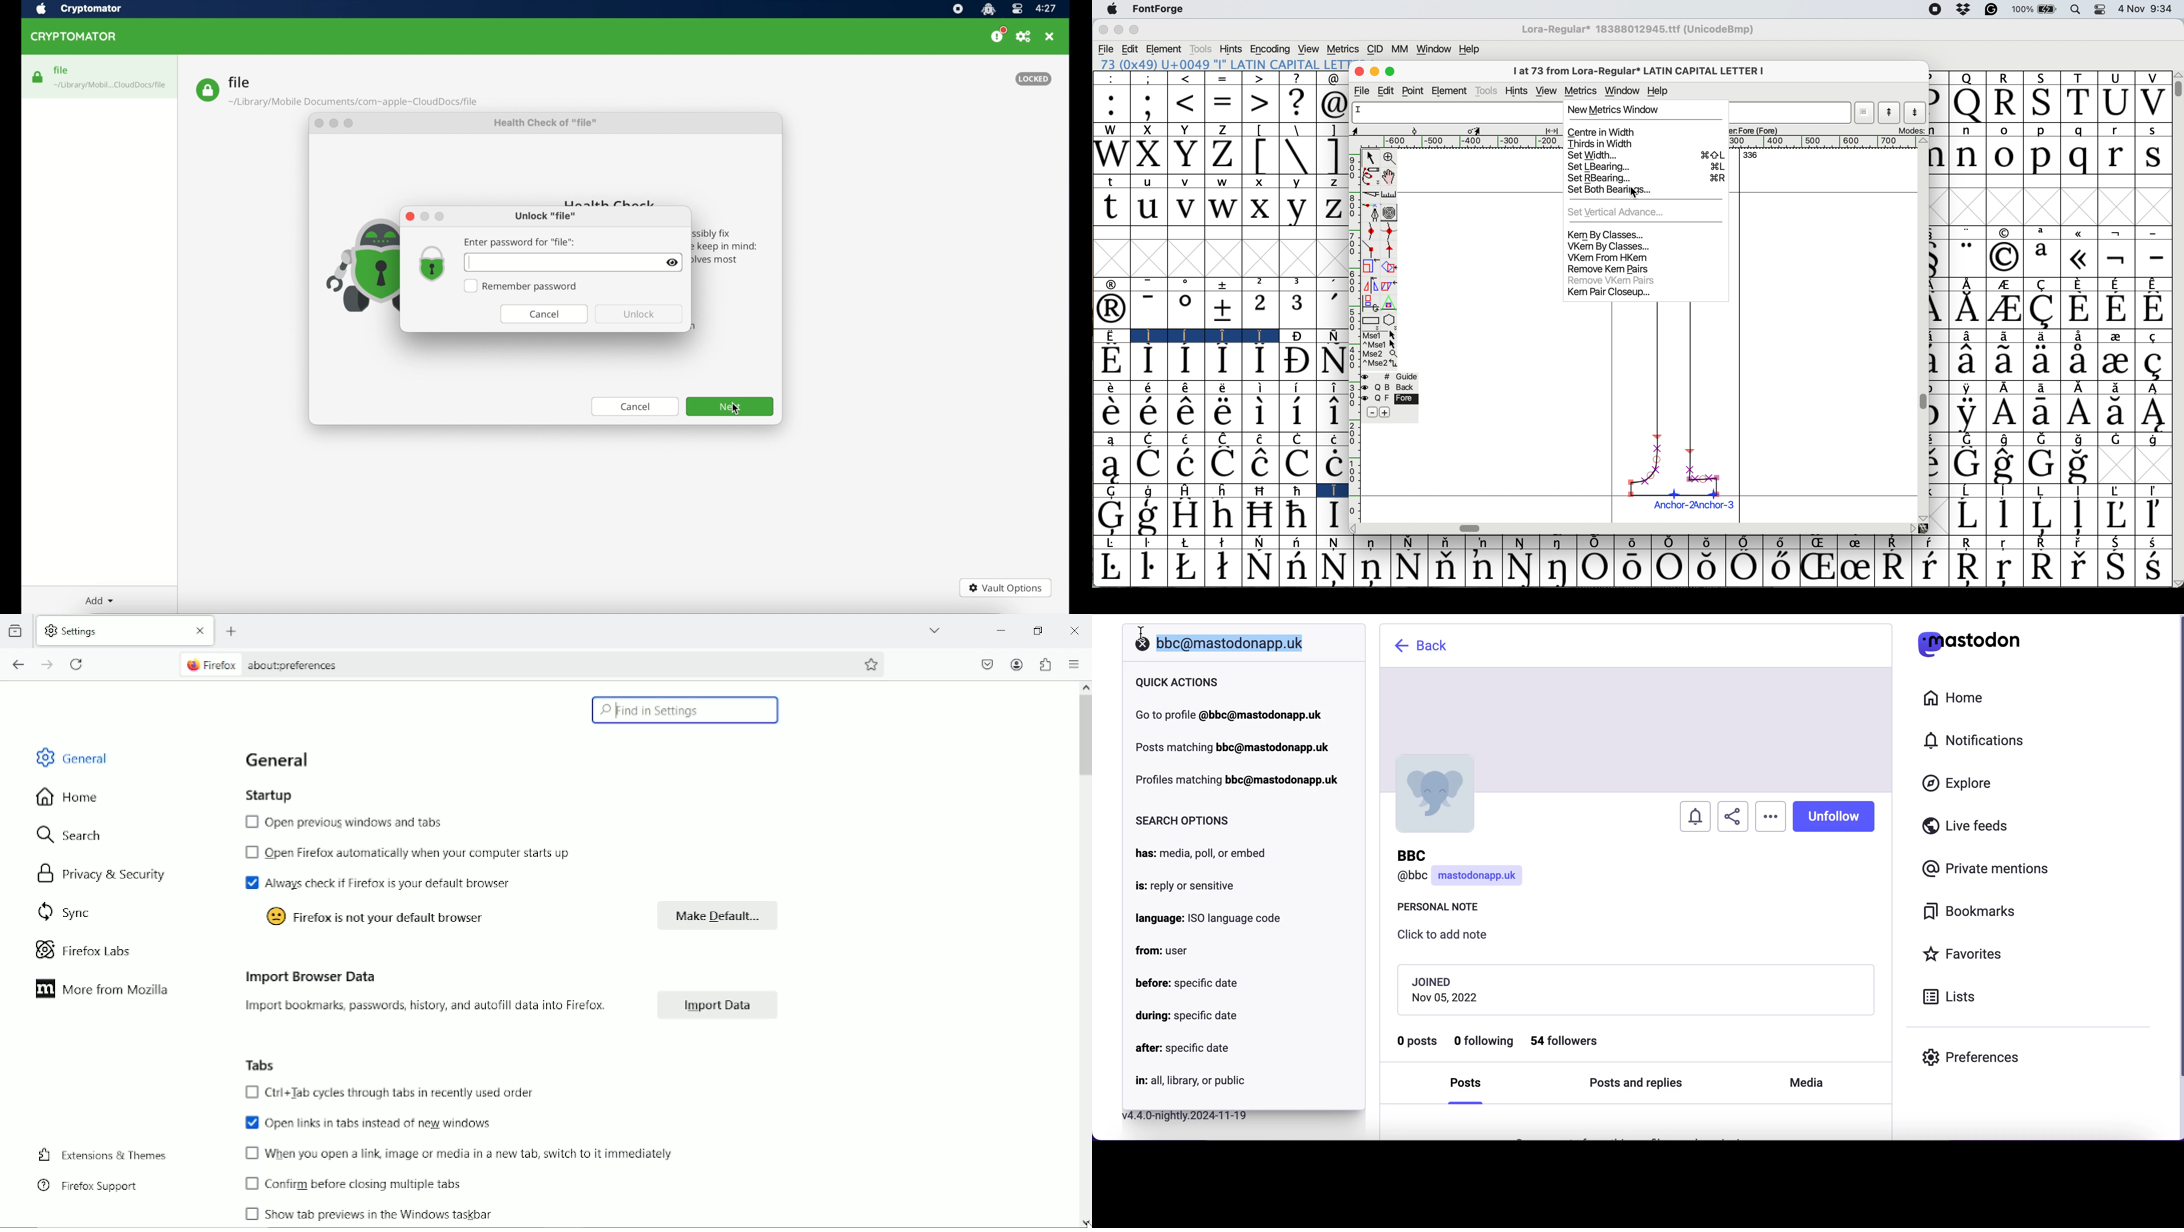 This screenshot has height=1232, width=2184. What do you see at coordinates (1047, 9) in the screenshot?
I see `time` at bounding box center [1047, 9].